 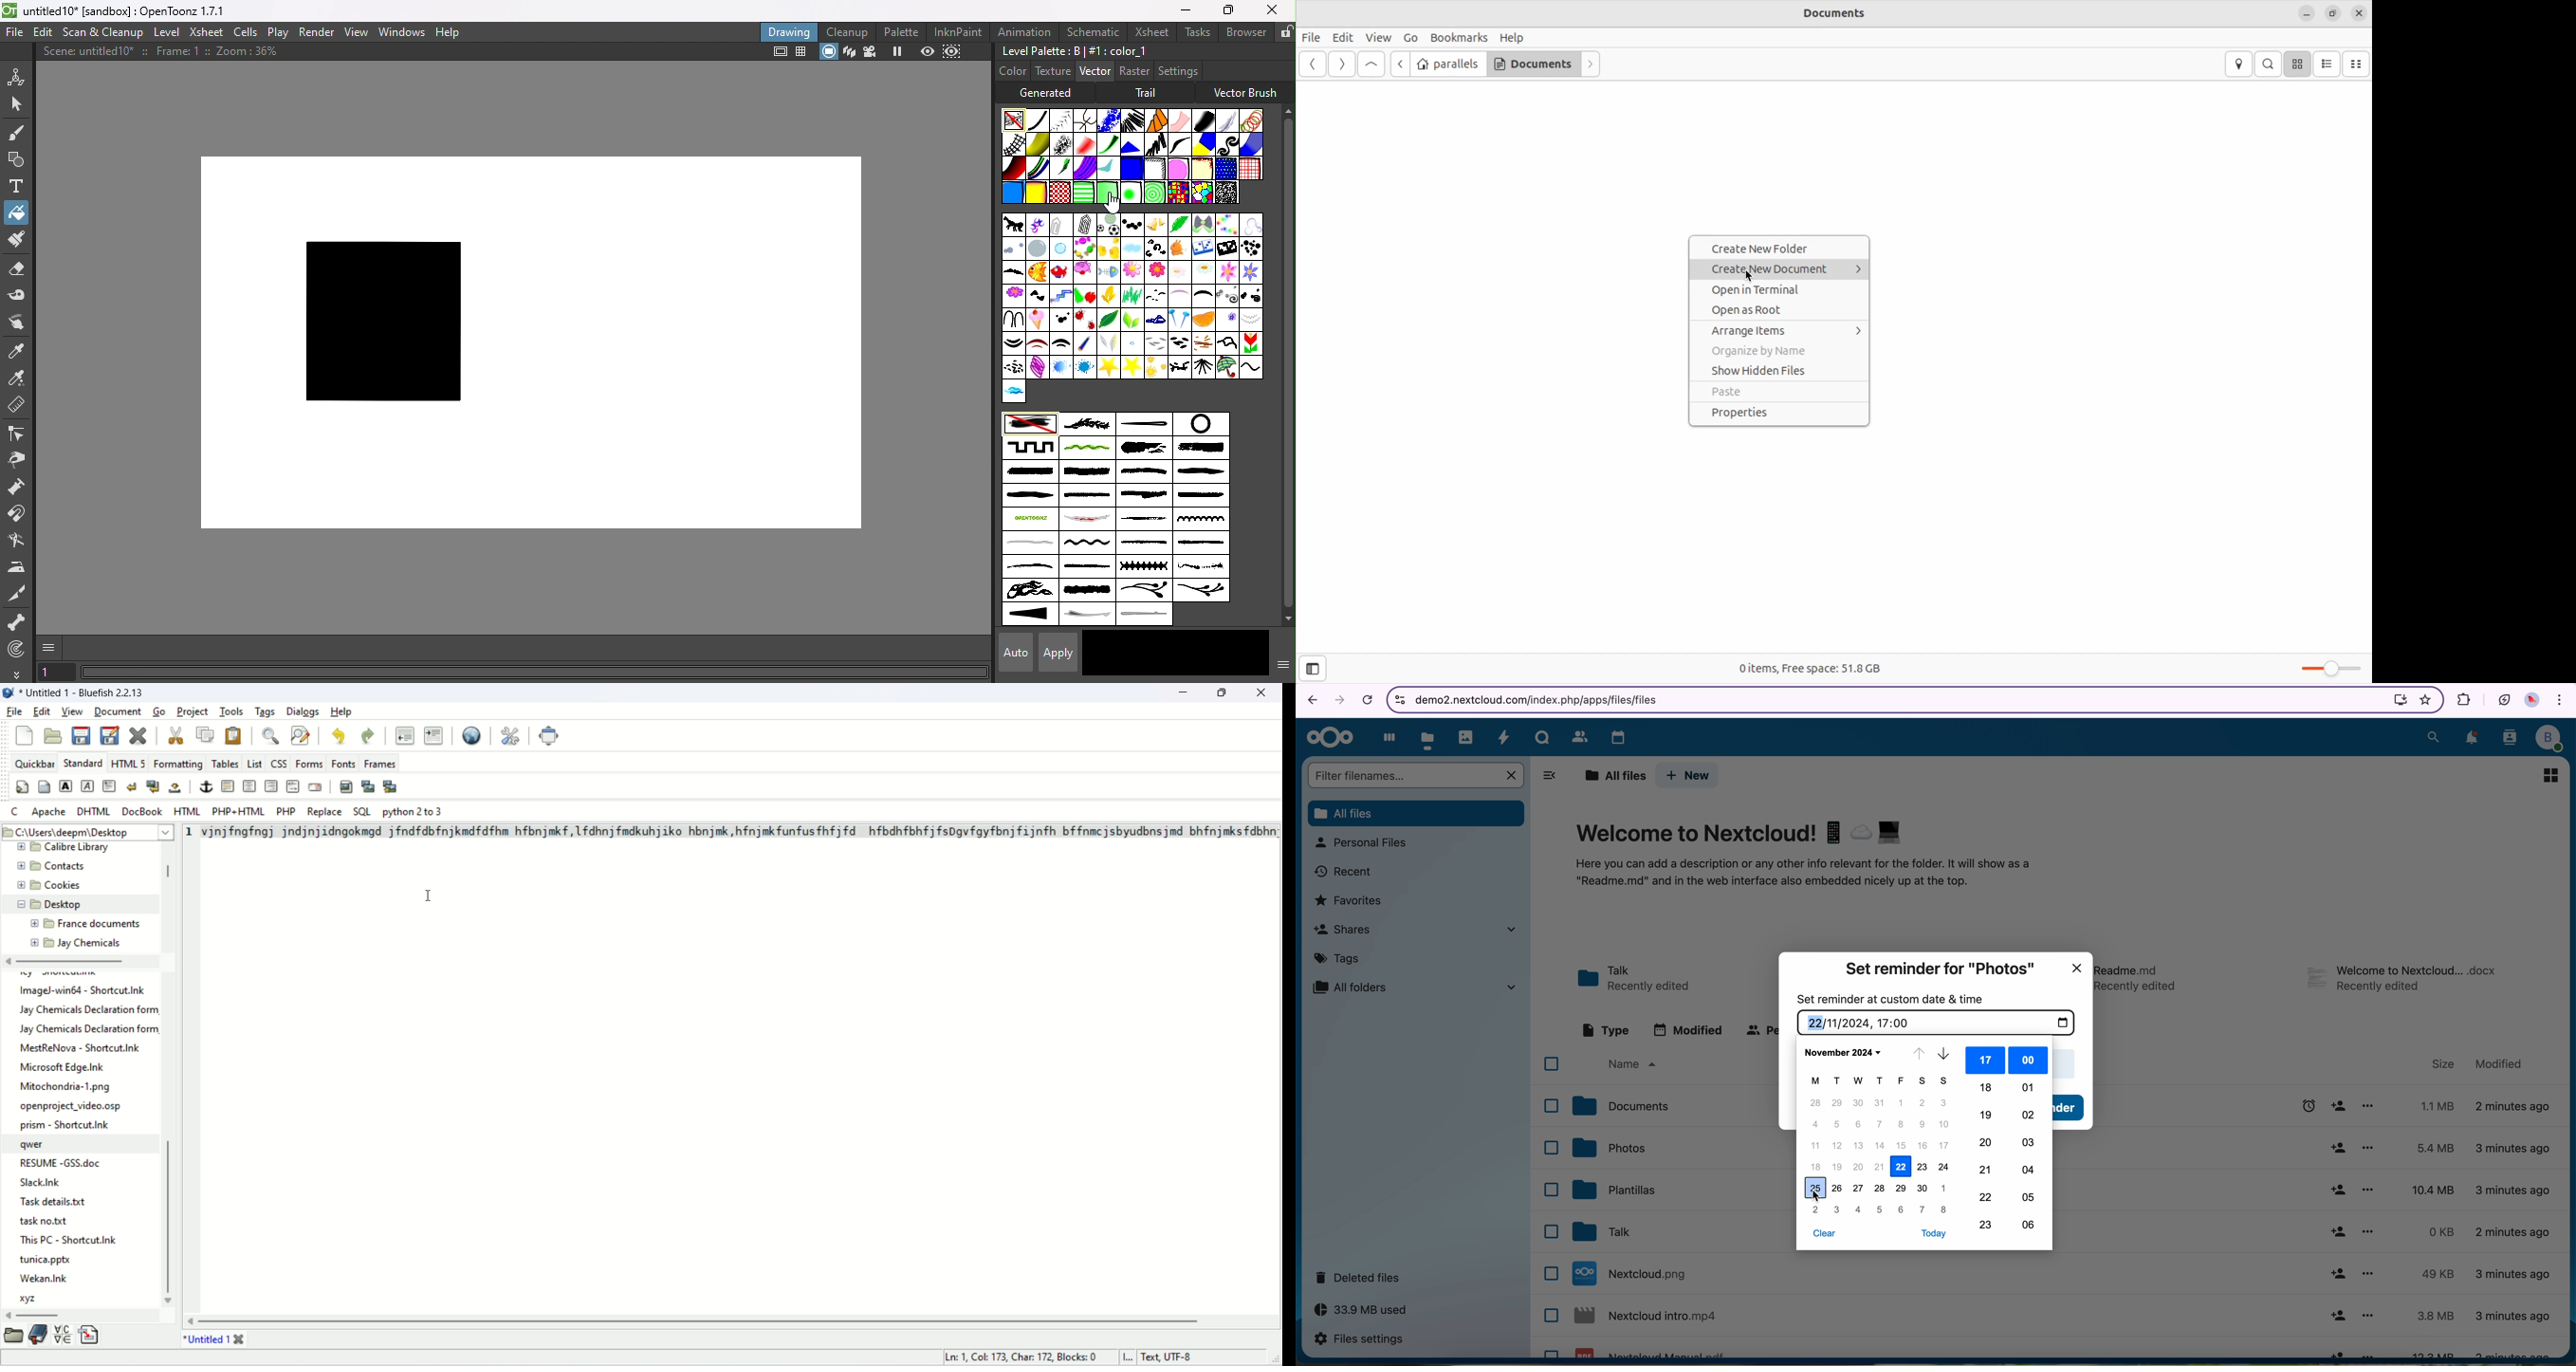 What do you see at coordinates (1310, 702) in the screenshot?
I see `navigate back` at bounding box center [1310, 702].